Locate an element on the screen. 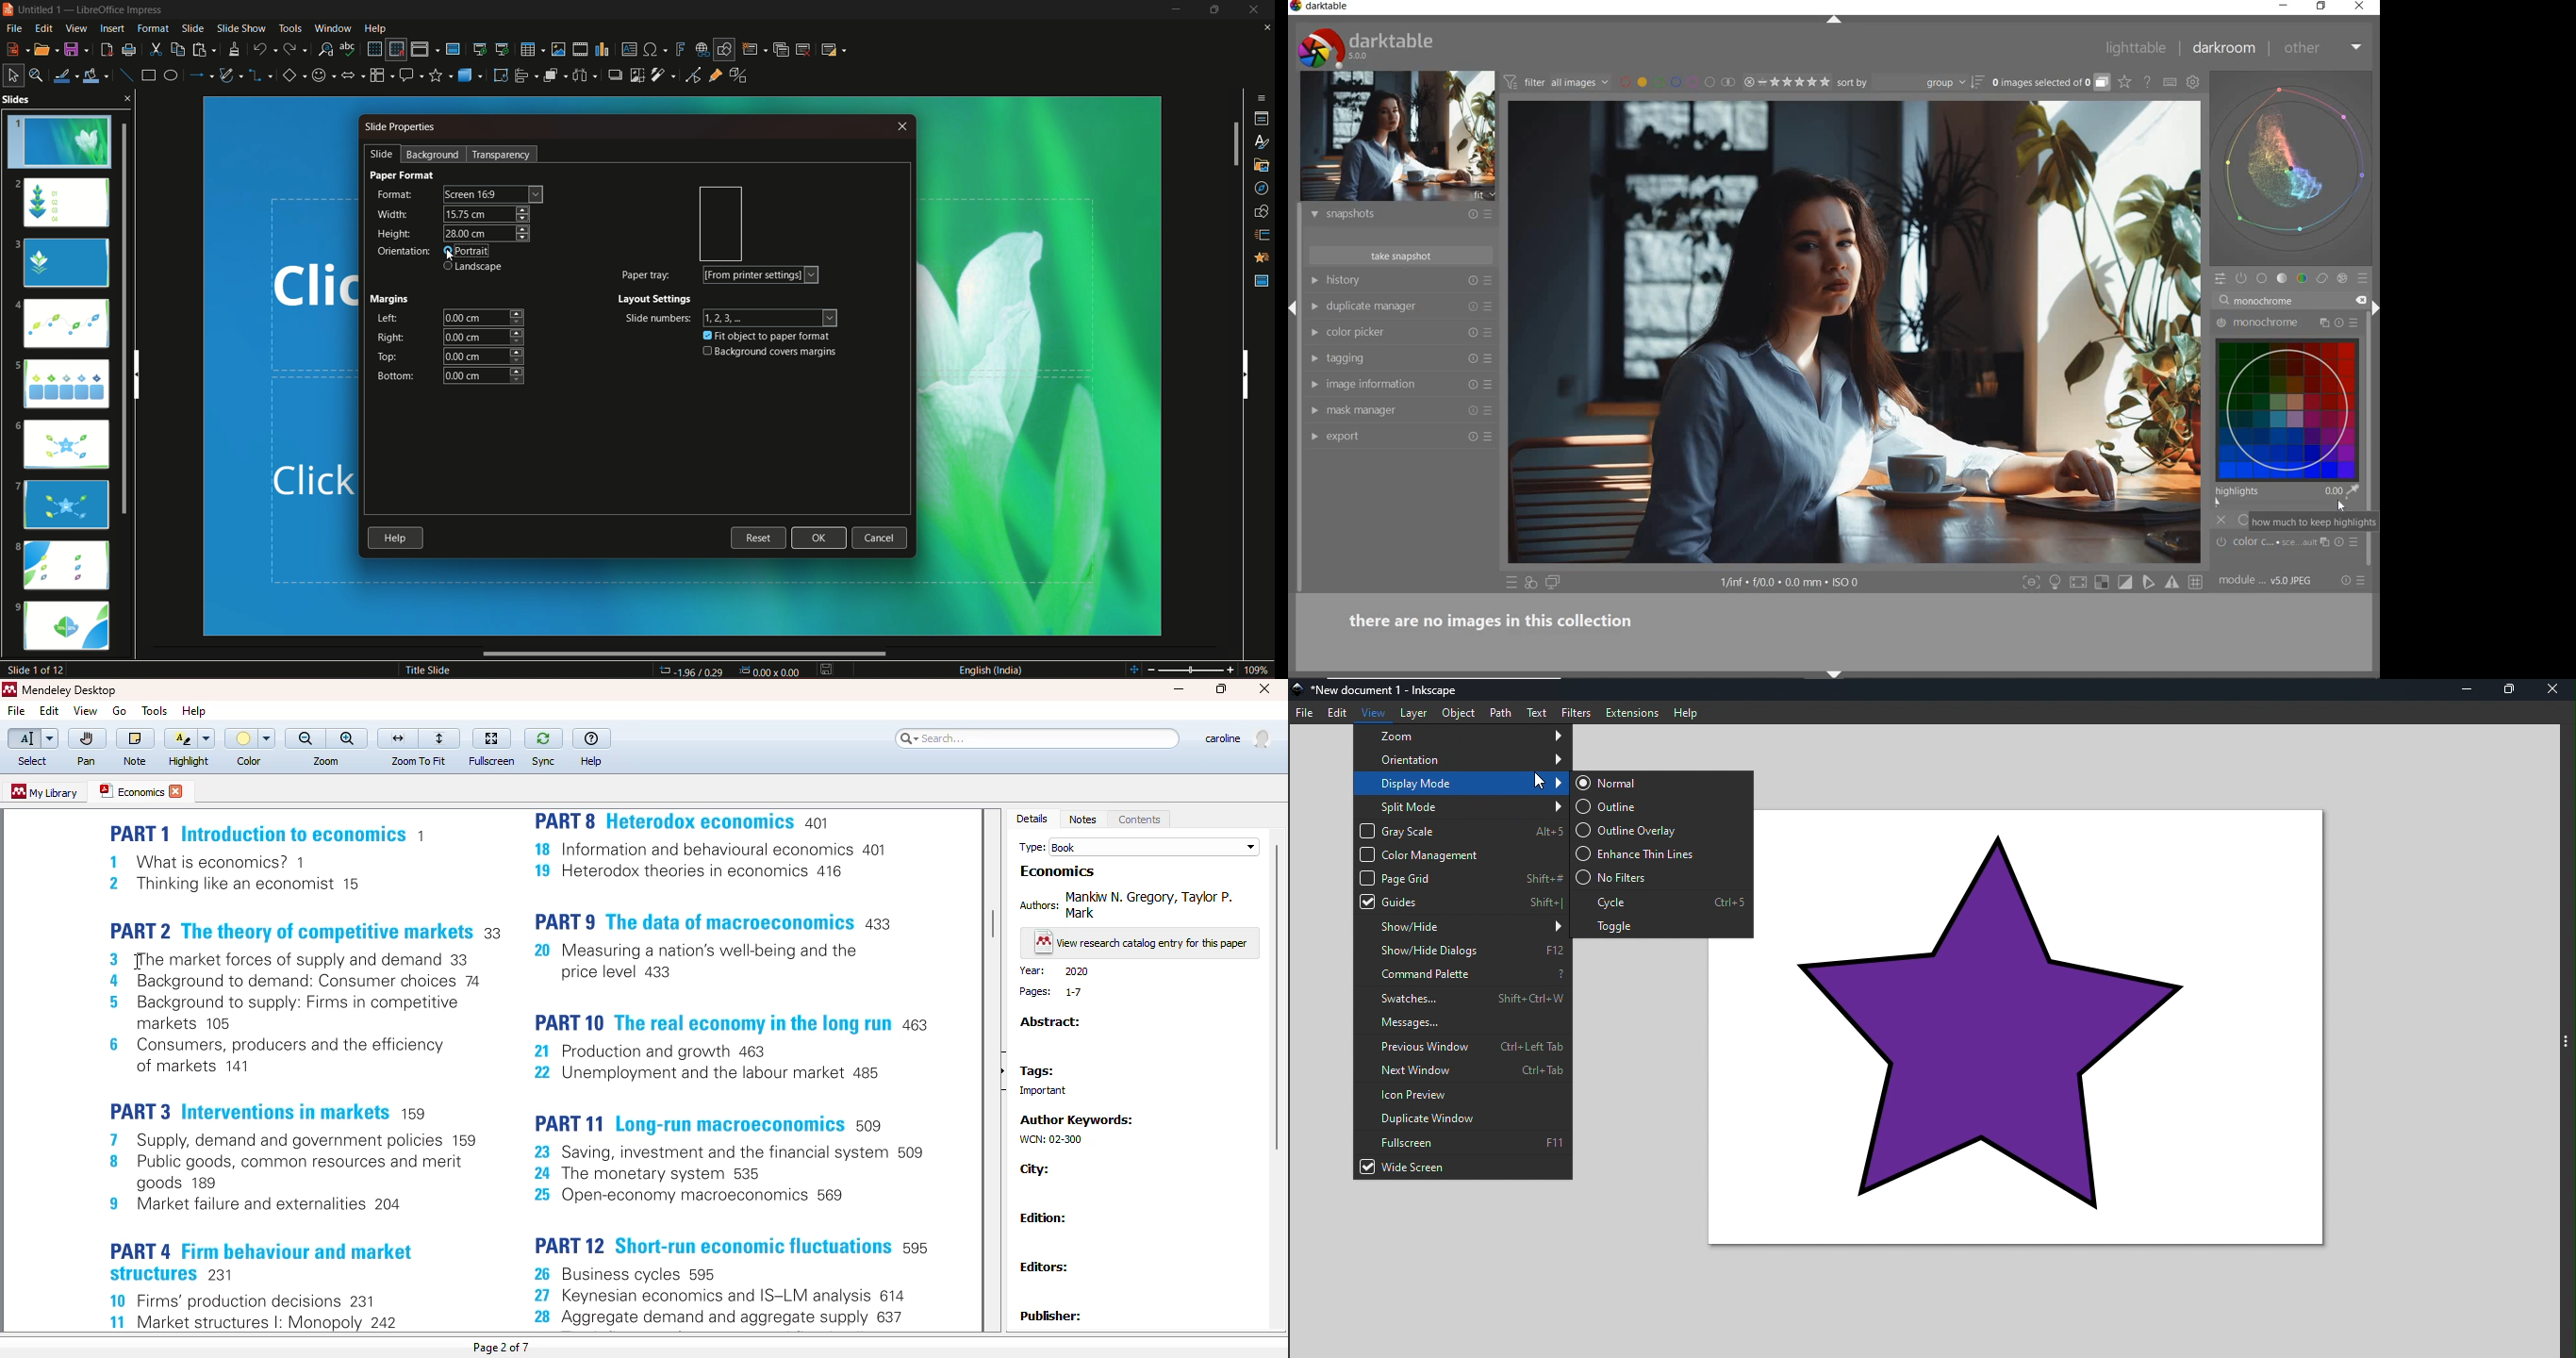  File is located at coordinates (17, 711).